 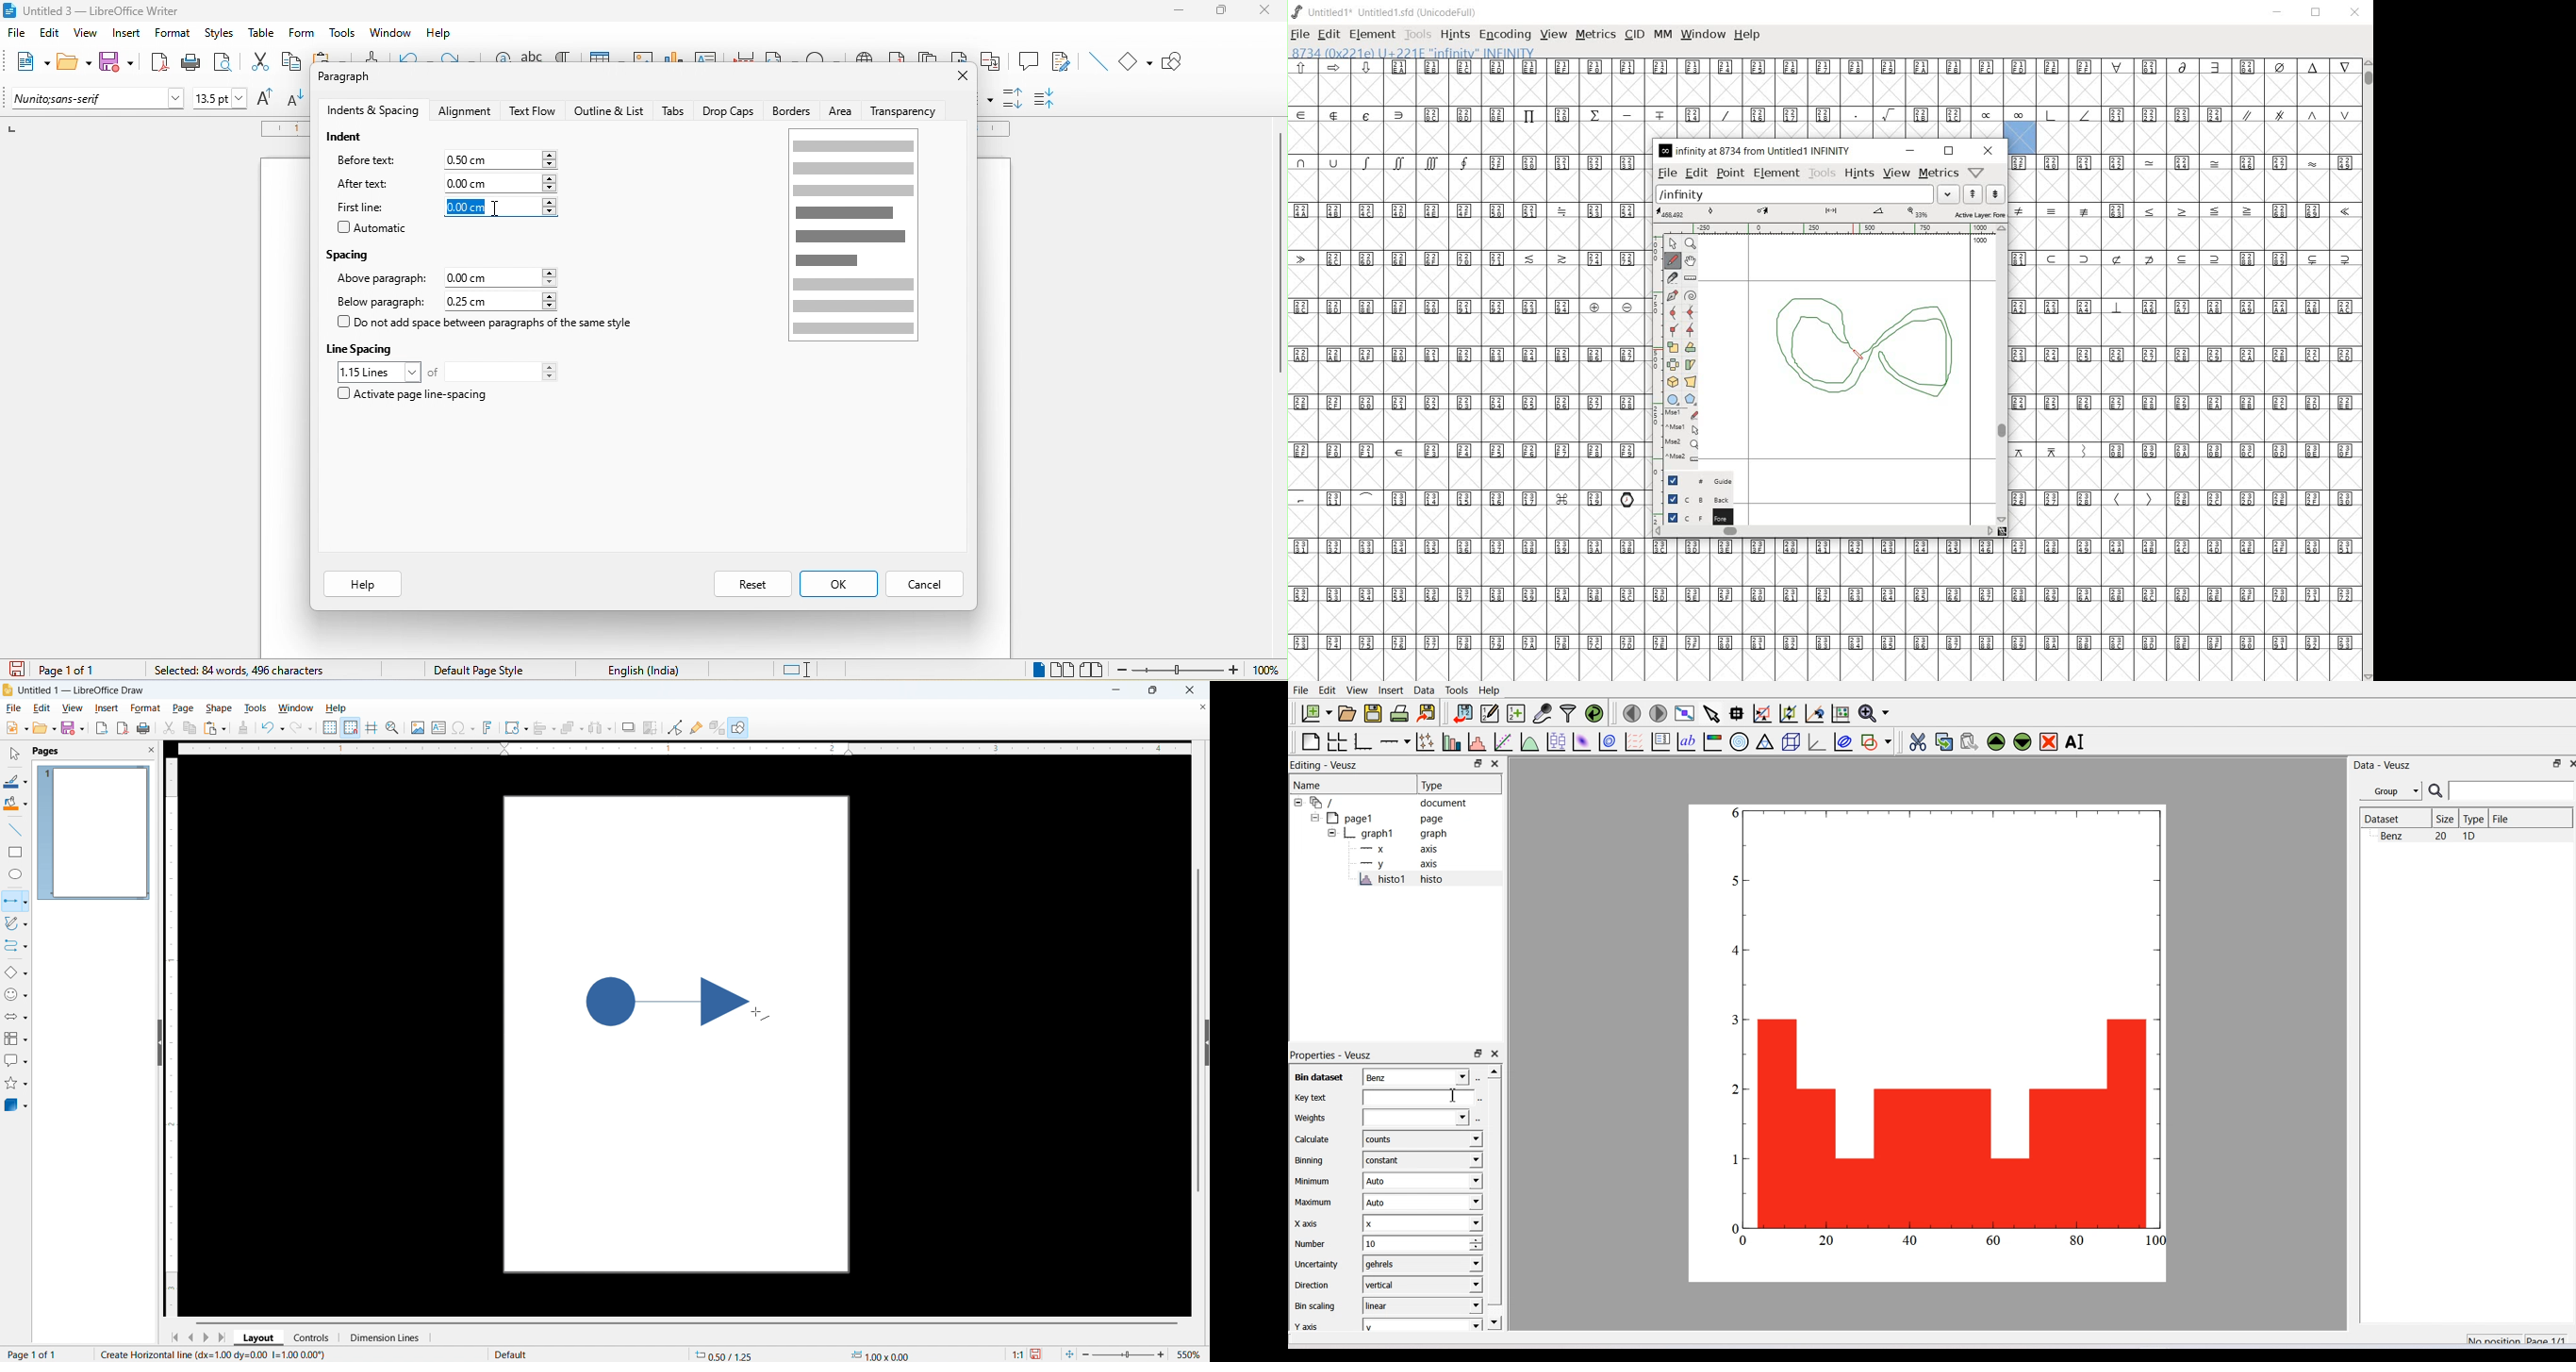 I want to click on text language, so click(x=669, y=670).